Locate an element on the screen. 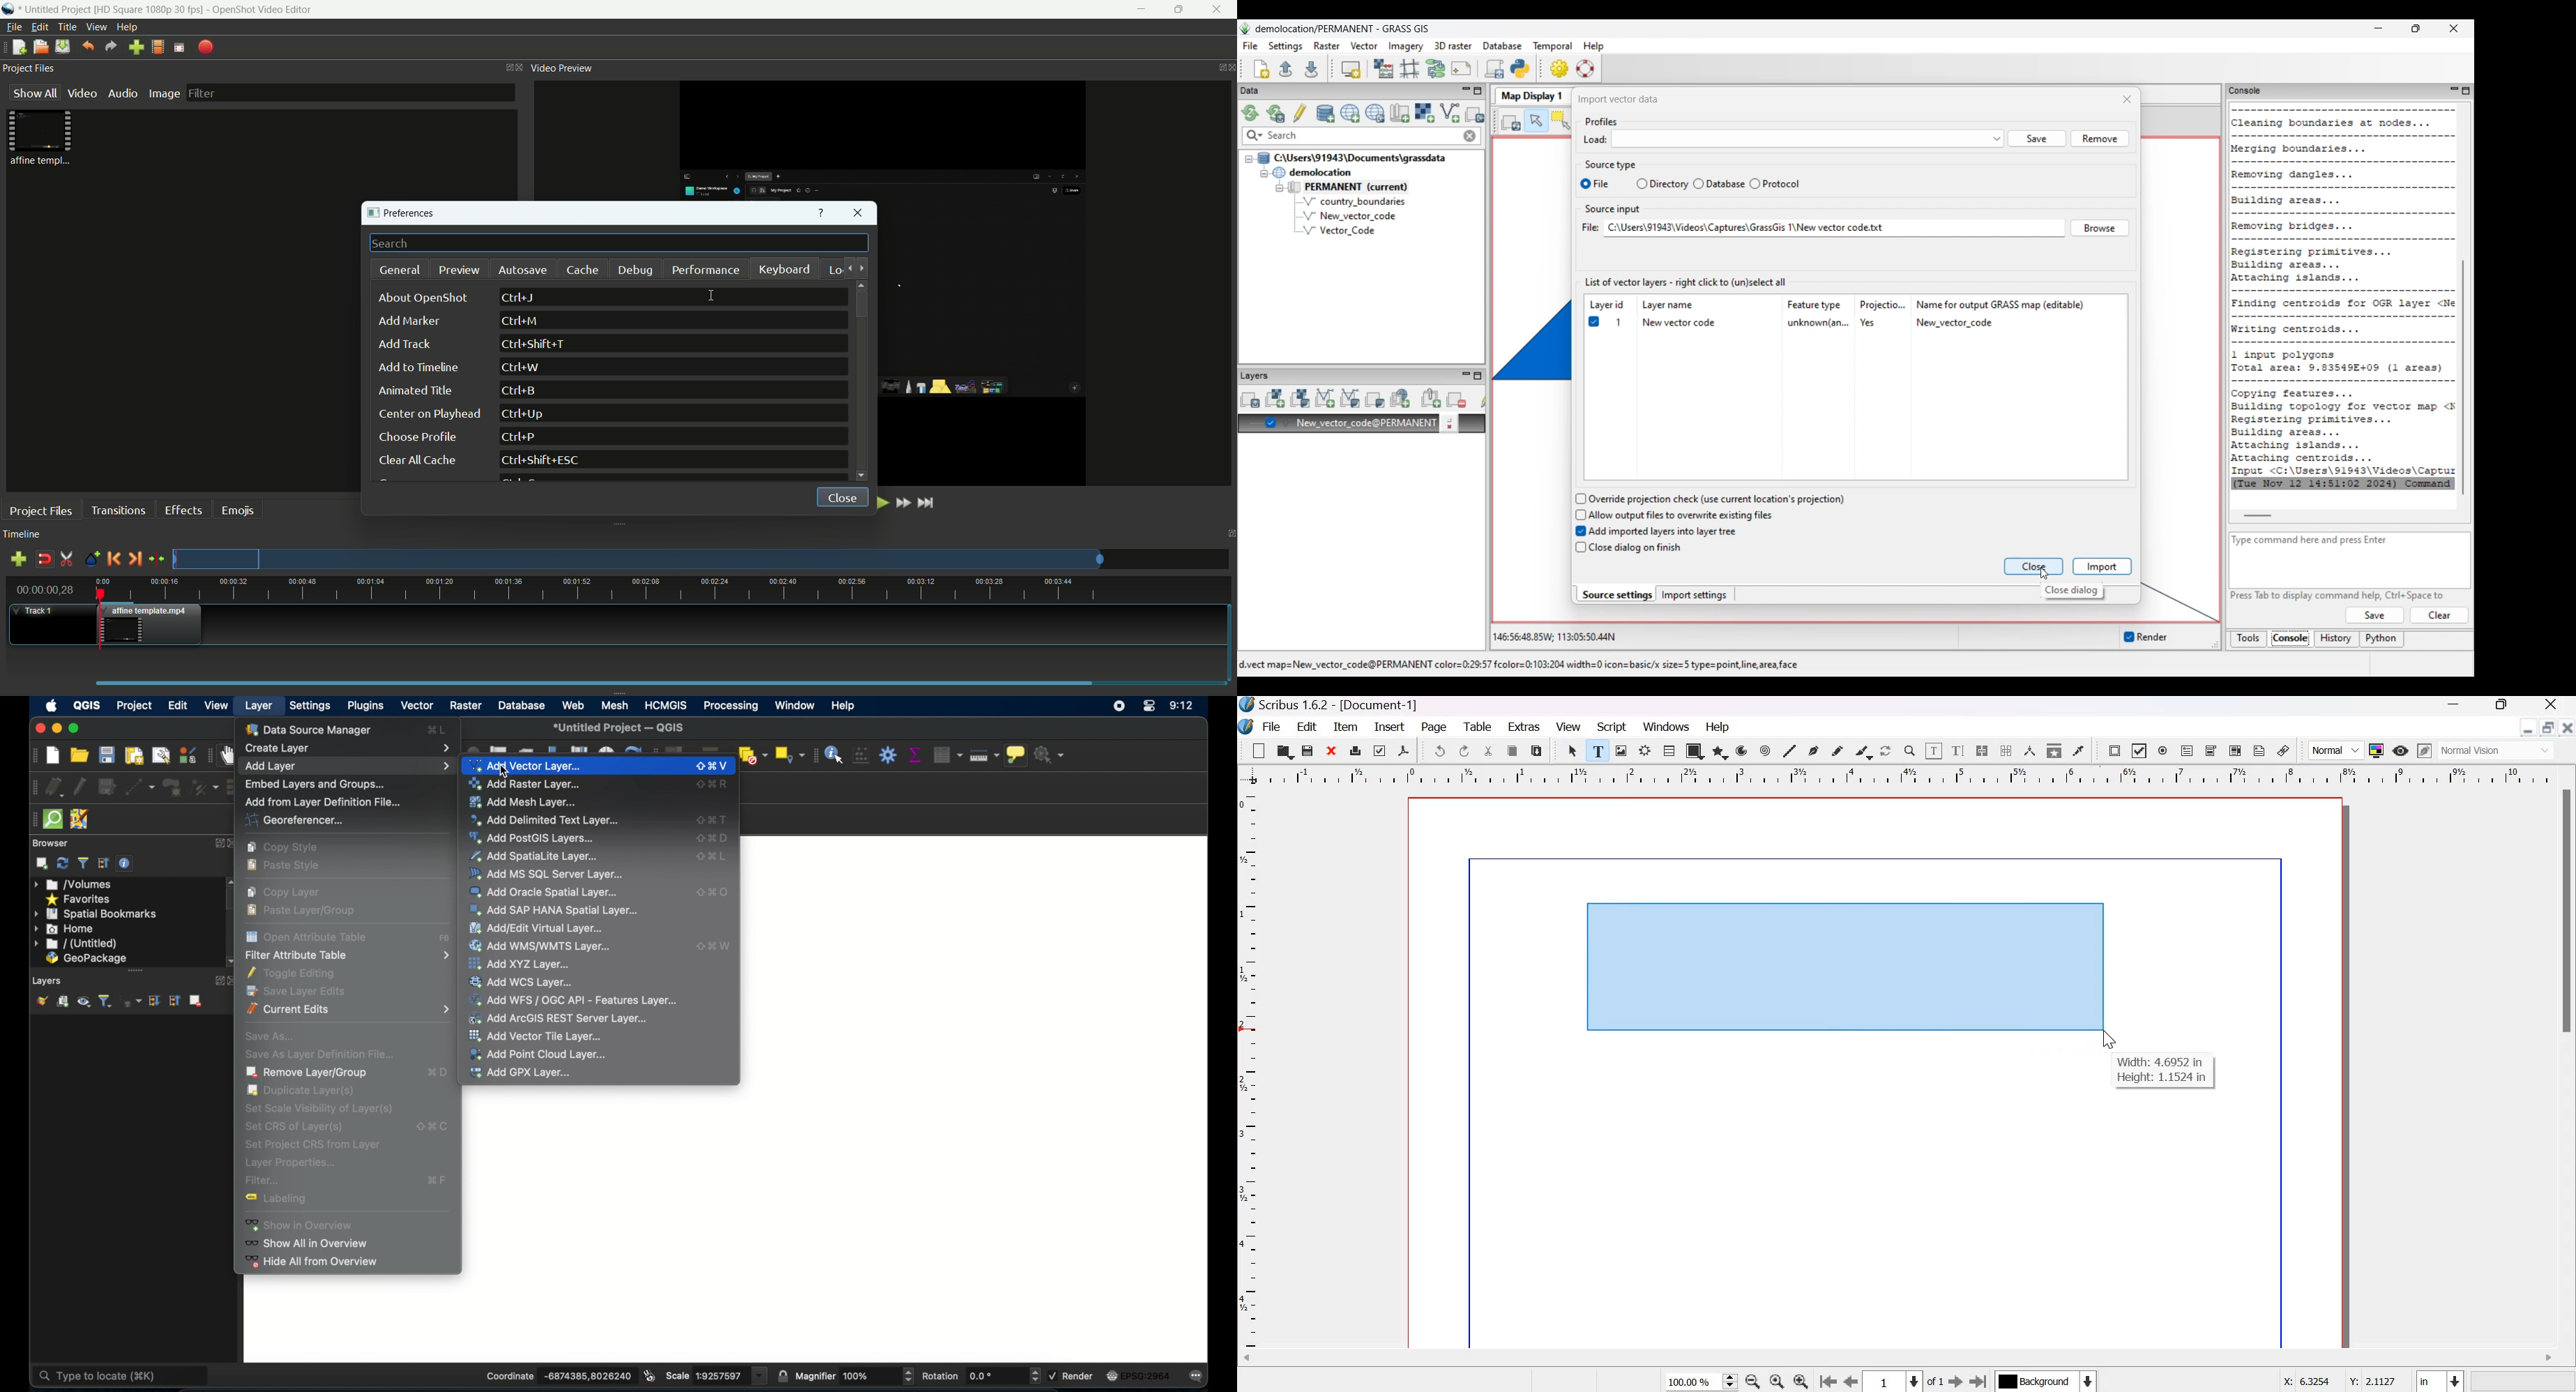 The height and width of the screenshot is (1400, 2576). text frame is located at coordinates (1598, 748).